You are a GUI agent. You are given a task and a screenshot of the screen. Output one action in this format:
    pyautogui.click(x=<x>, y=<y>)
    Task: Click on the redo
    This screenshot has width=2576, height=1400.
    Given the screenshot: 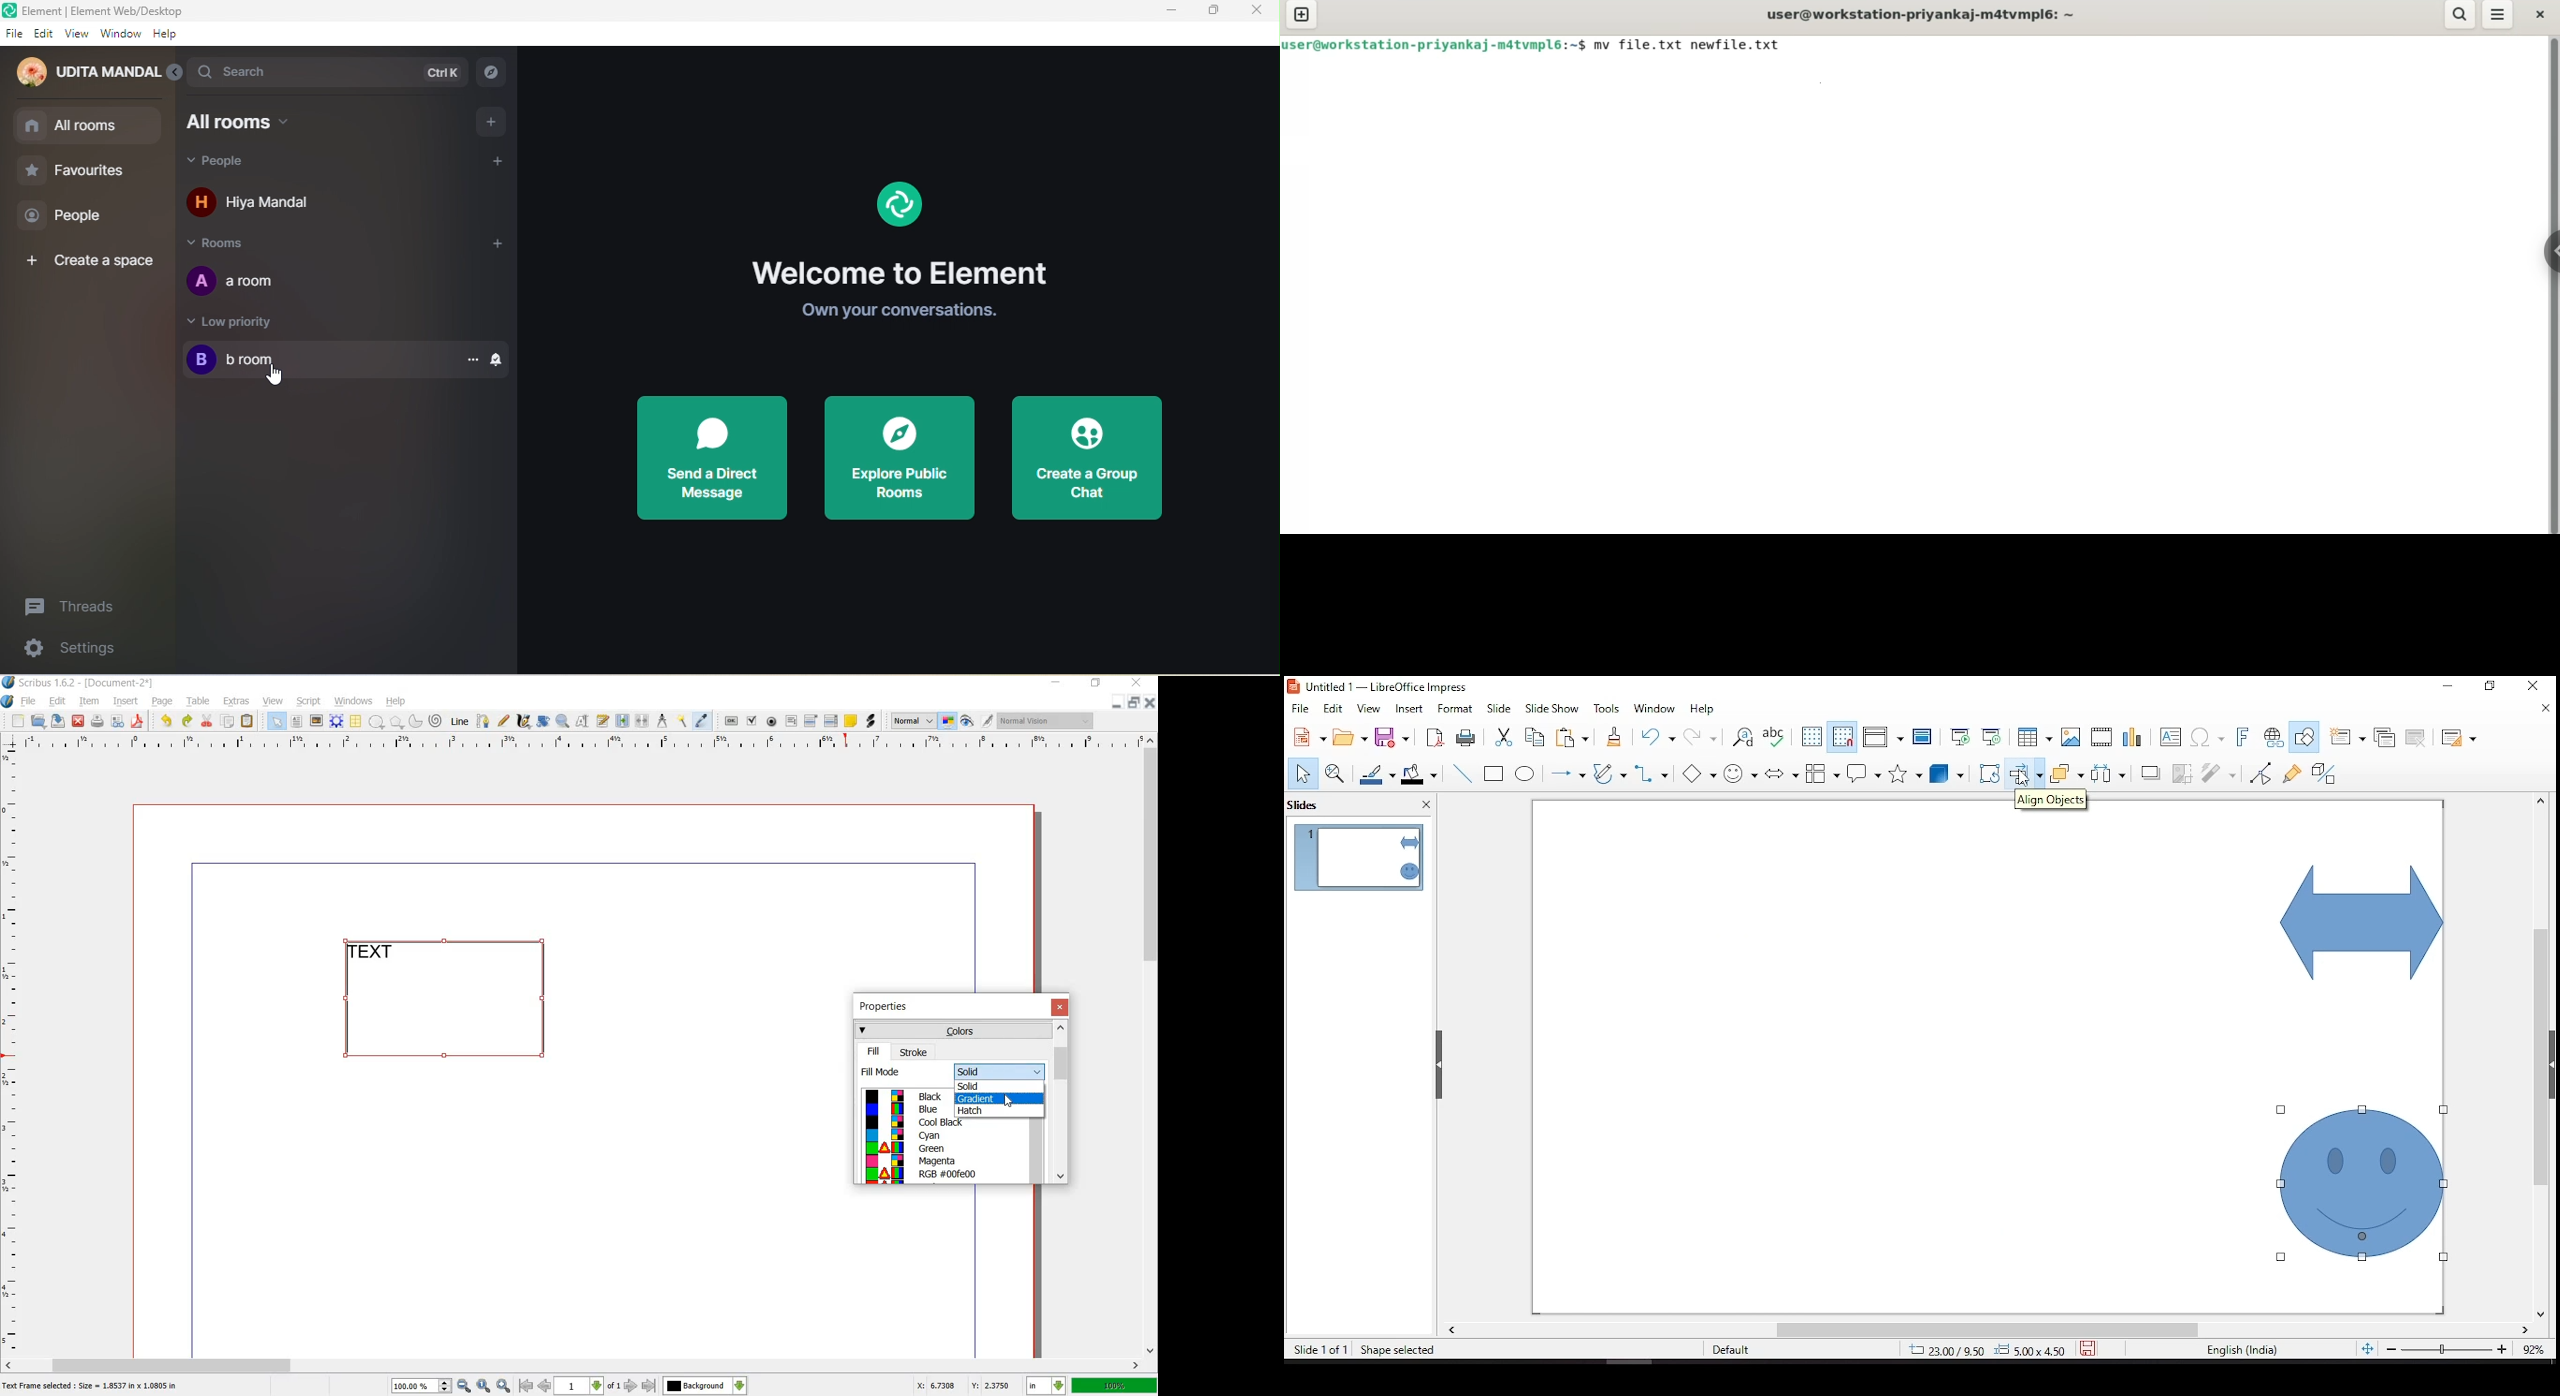 What is the action you would take?
    pyautogui.click(x=1699, y=738)
    